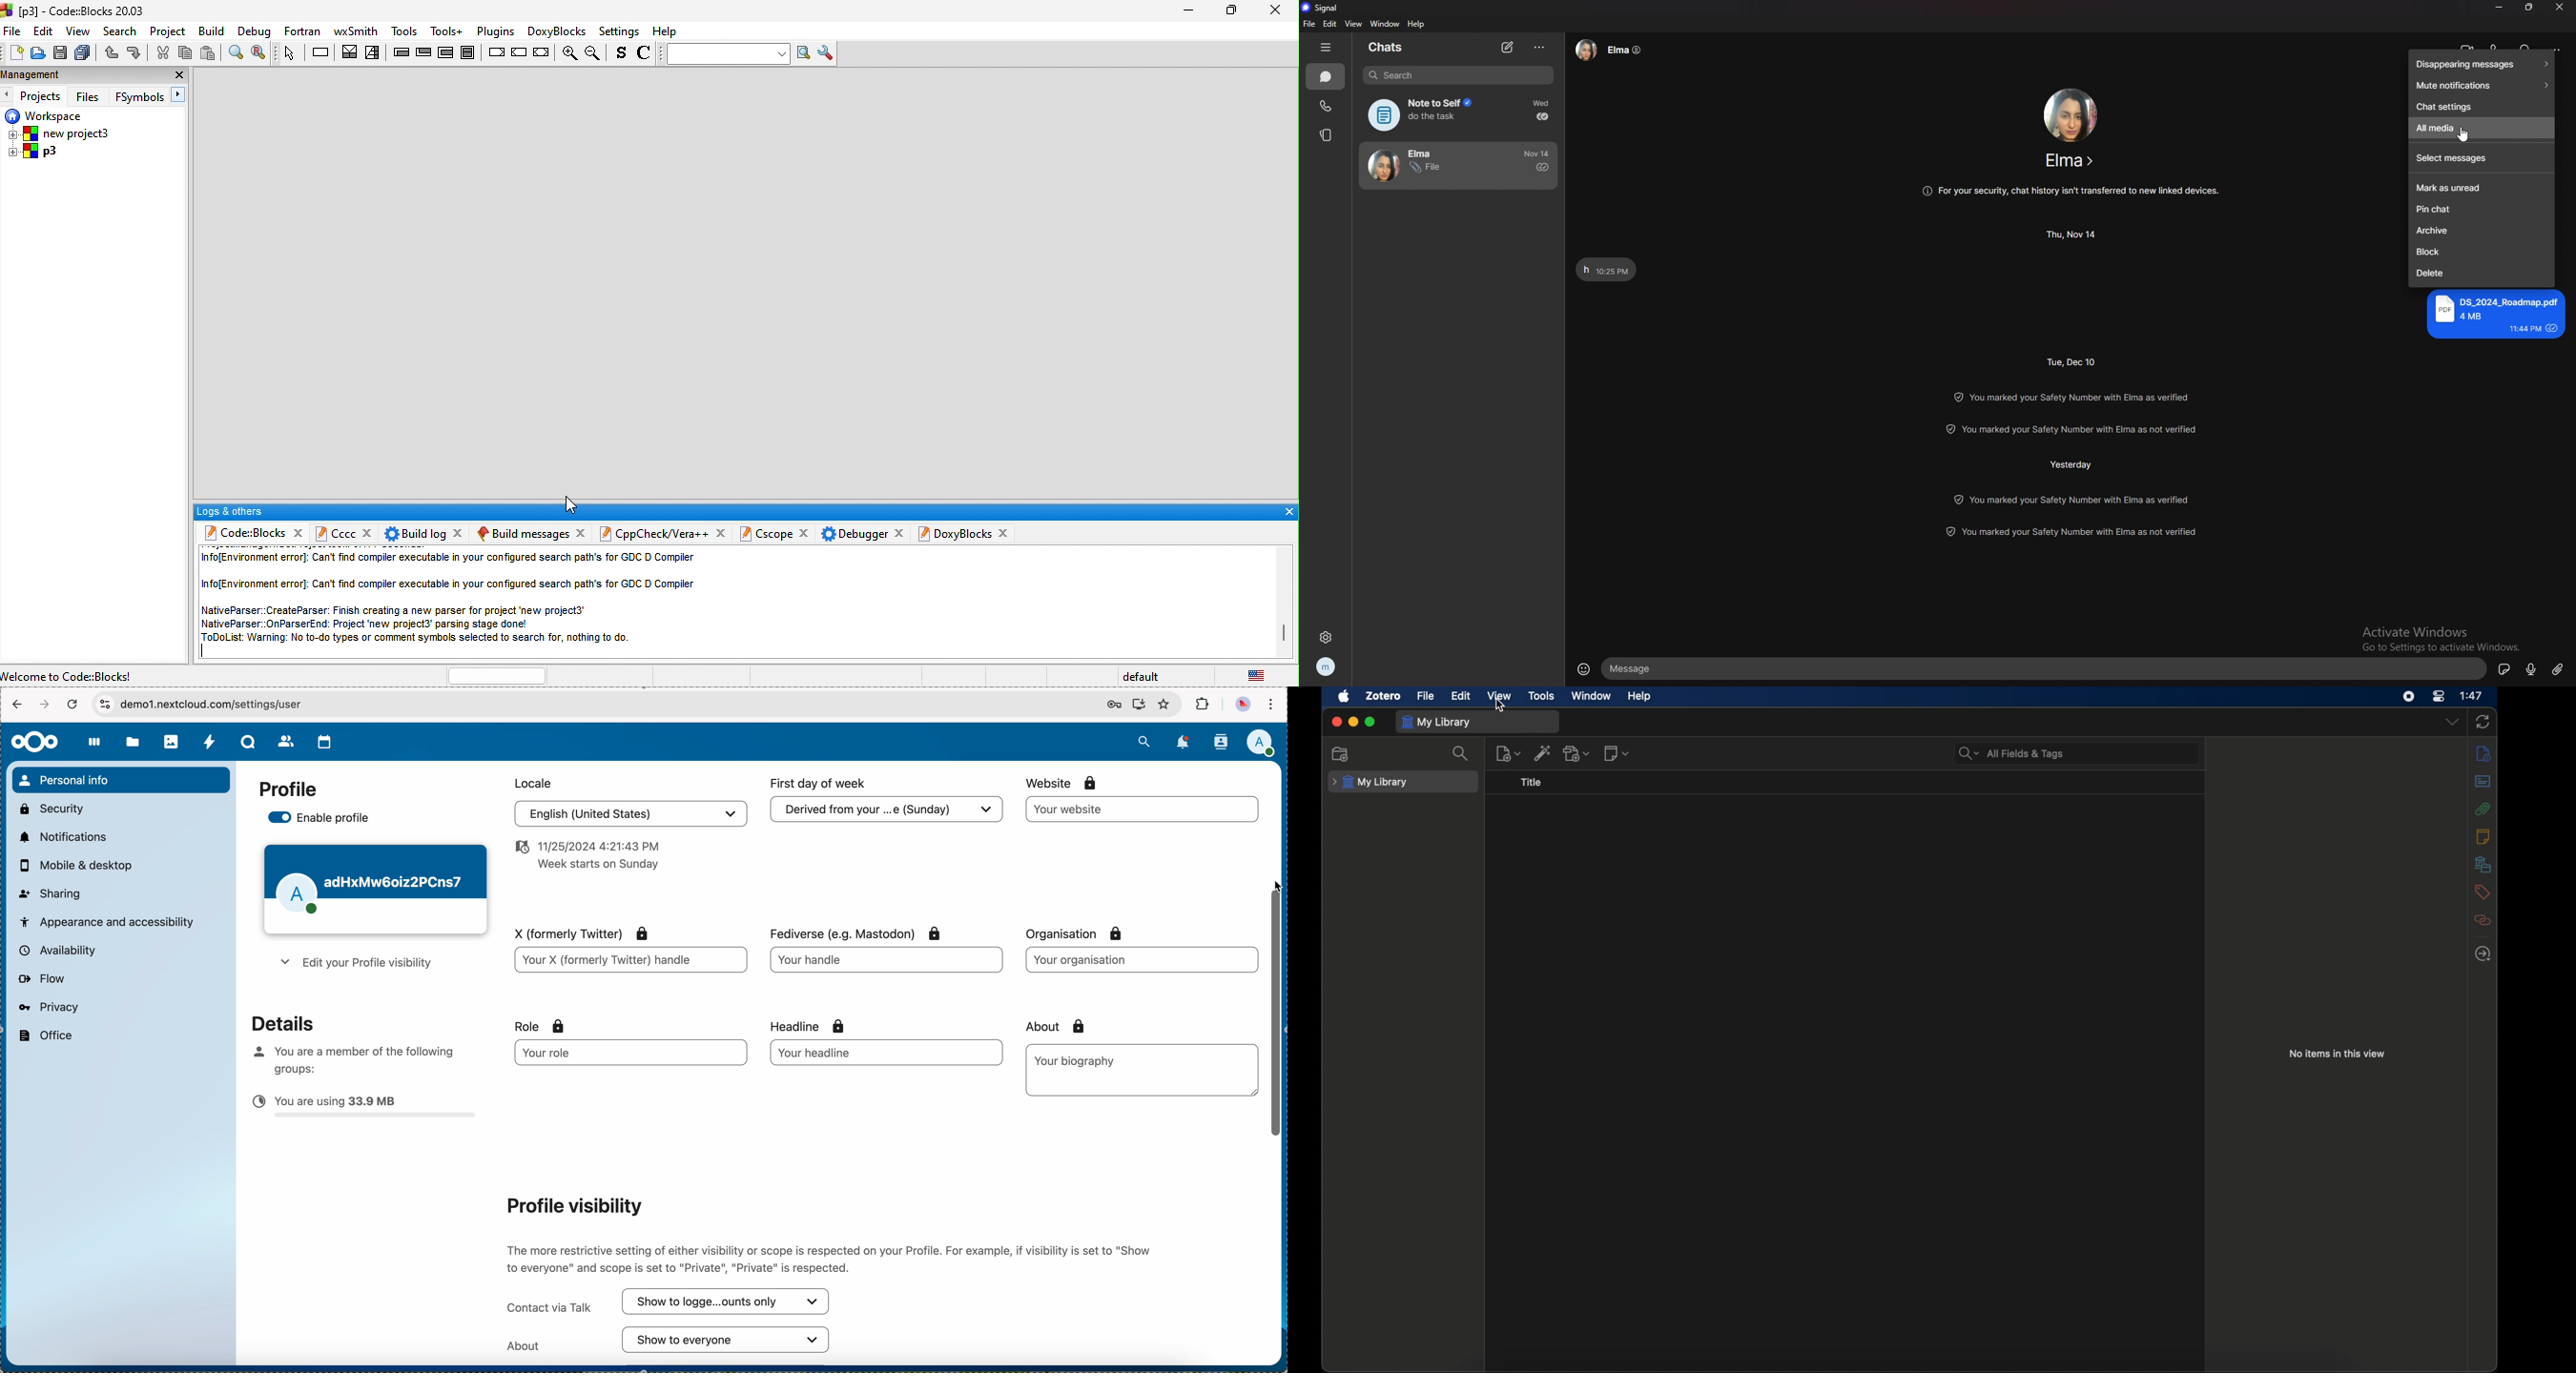 This screenshot has height=1400, width=2576. What do you see at coordinates (1327, 7) in the screenshot?
I see `signal` at bounding box center [1327, 7].